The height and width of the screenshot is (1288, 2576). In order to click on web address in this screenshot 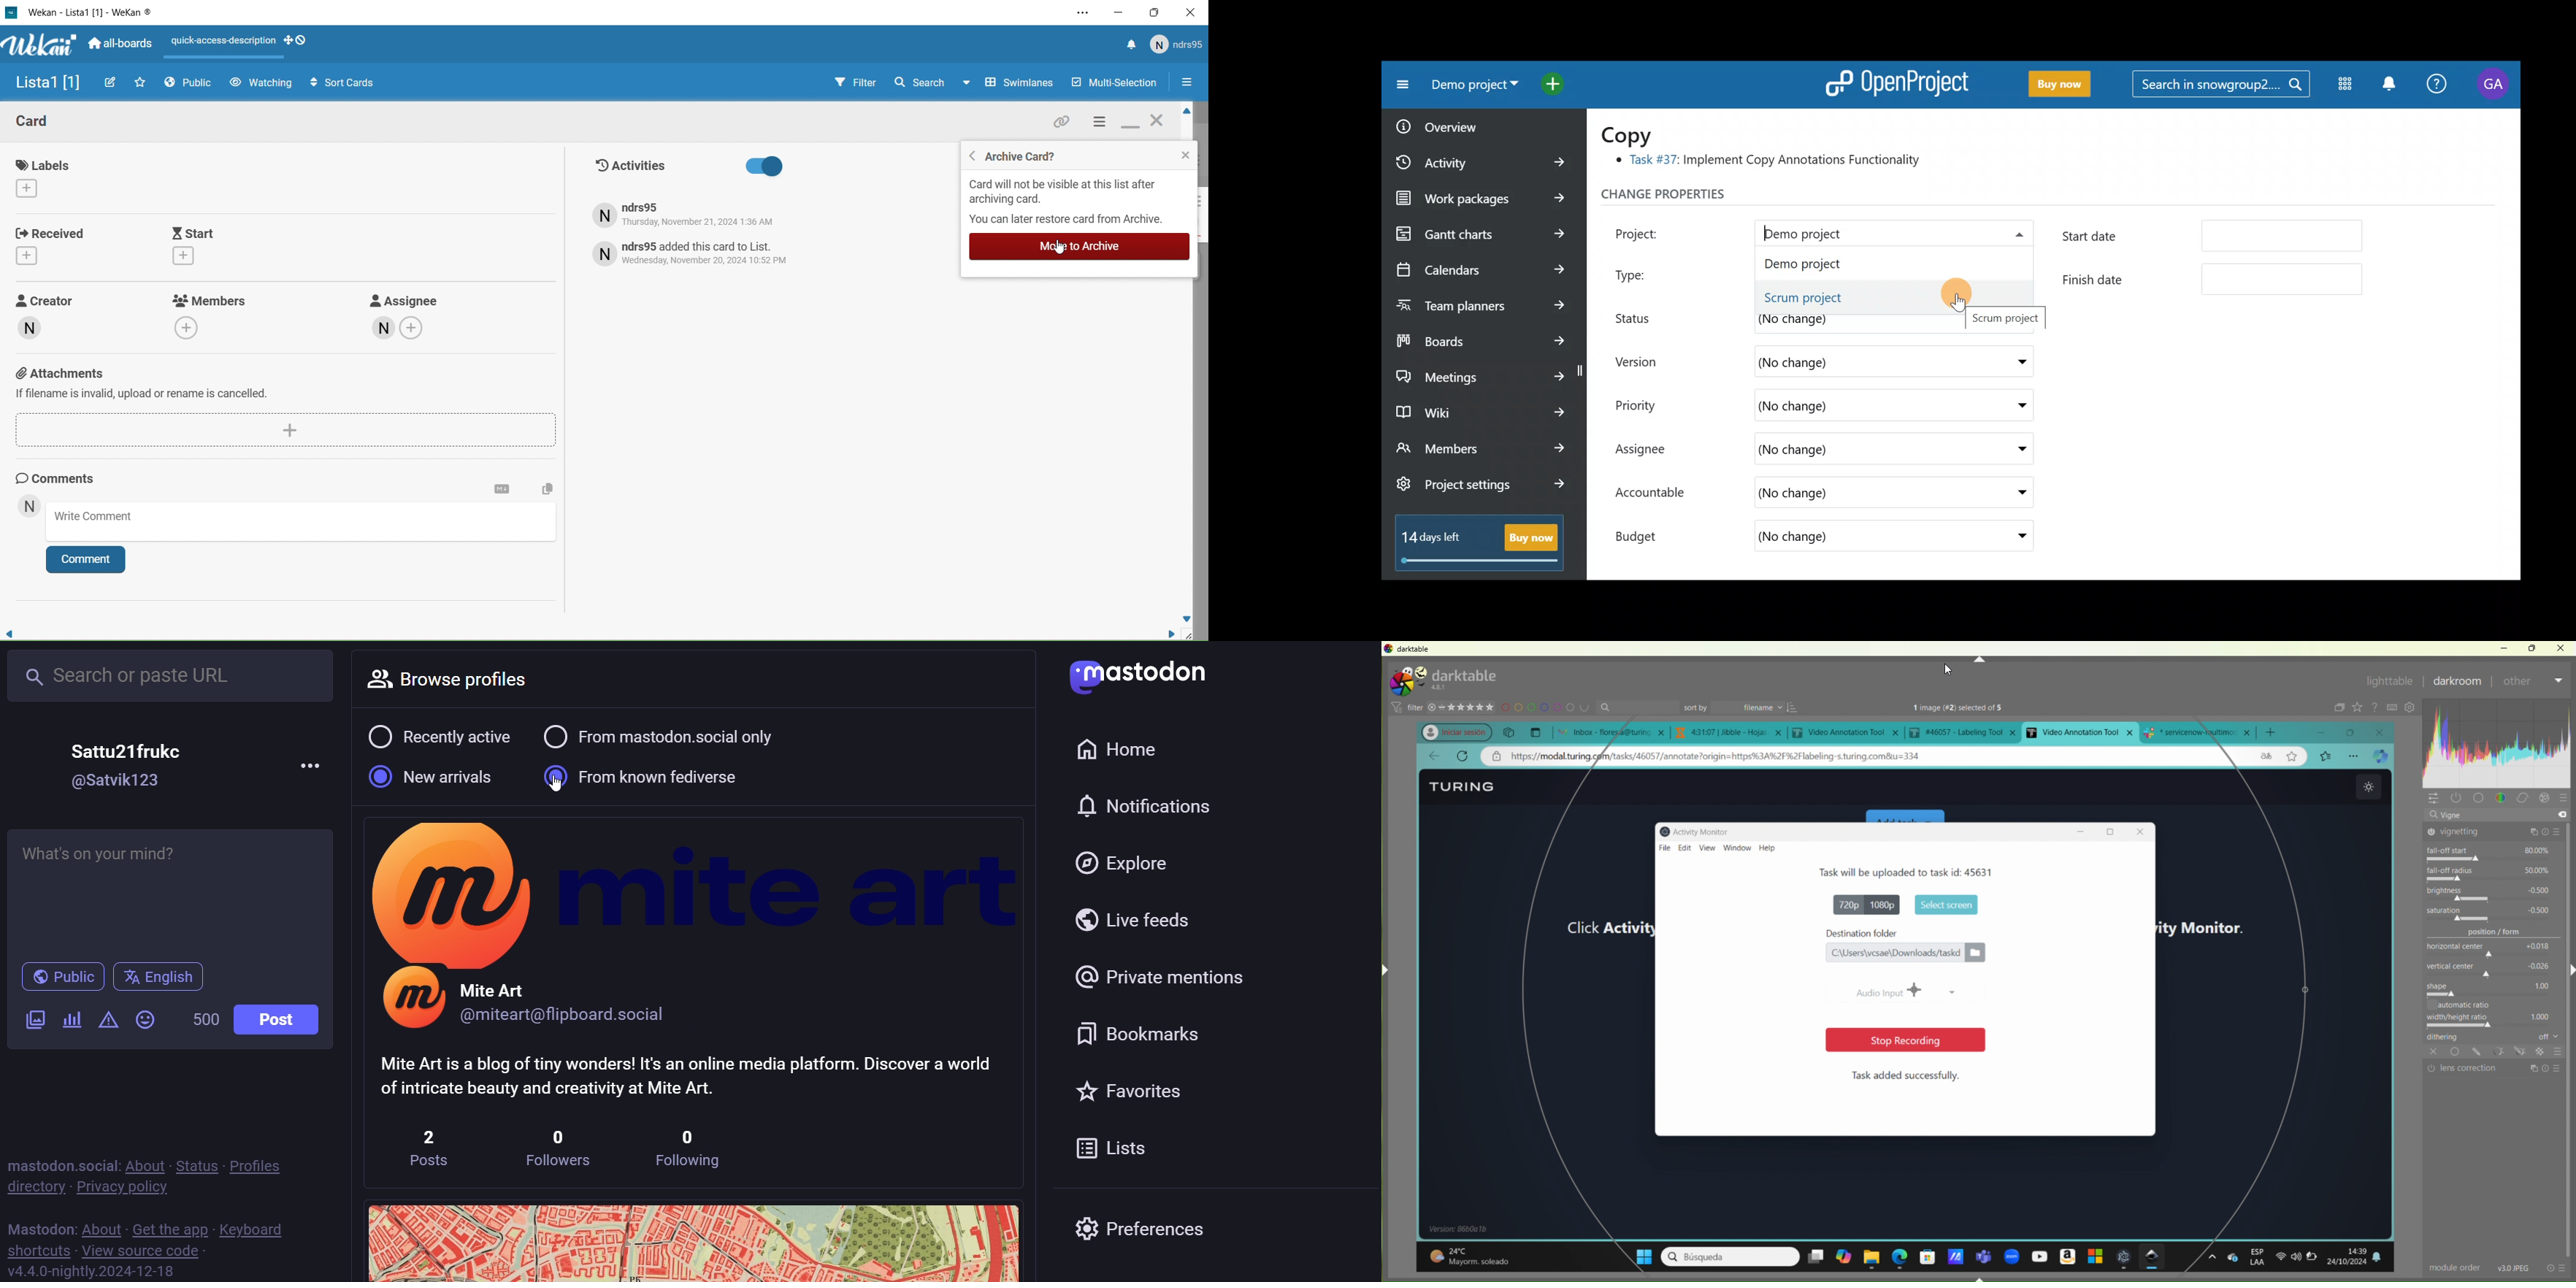, I will do `click(1731, 757)`.